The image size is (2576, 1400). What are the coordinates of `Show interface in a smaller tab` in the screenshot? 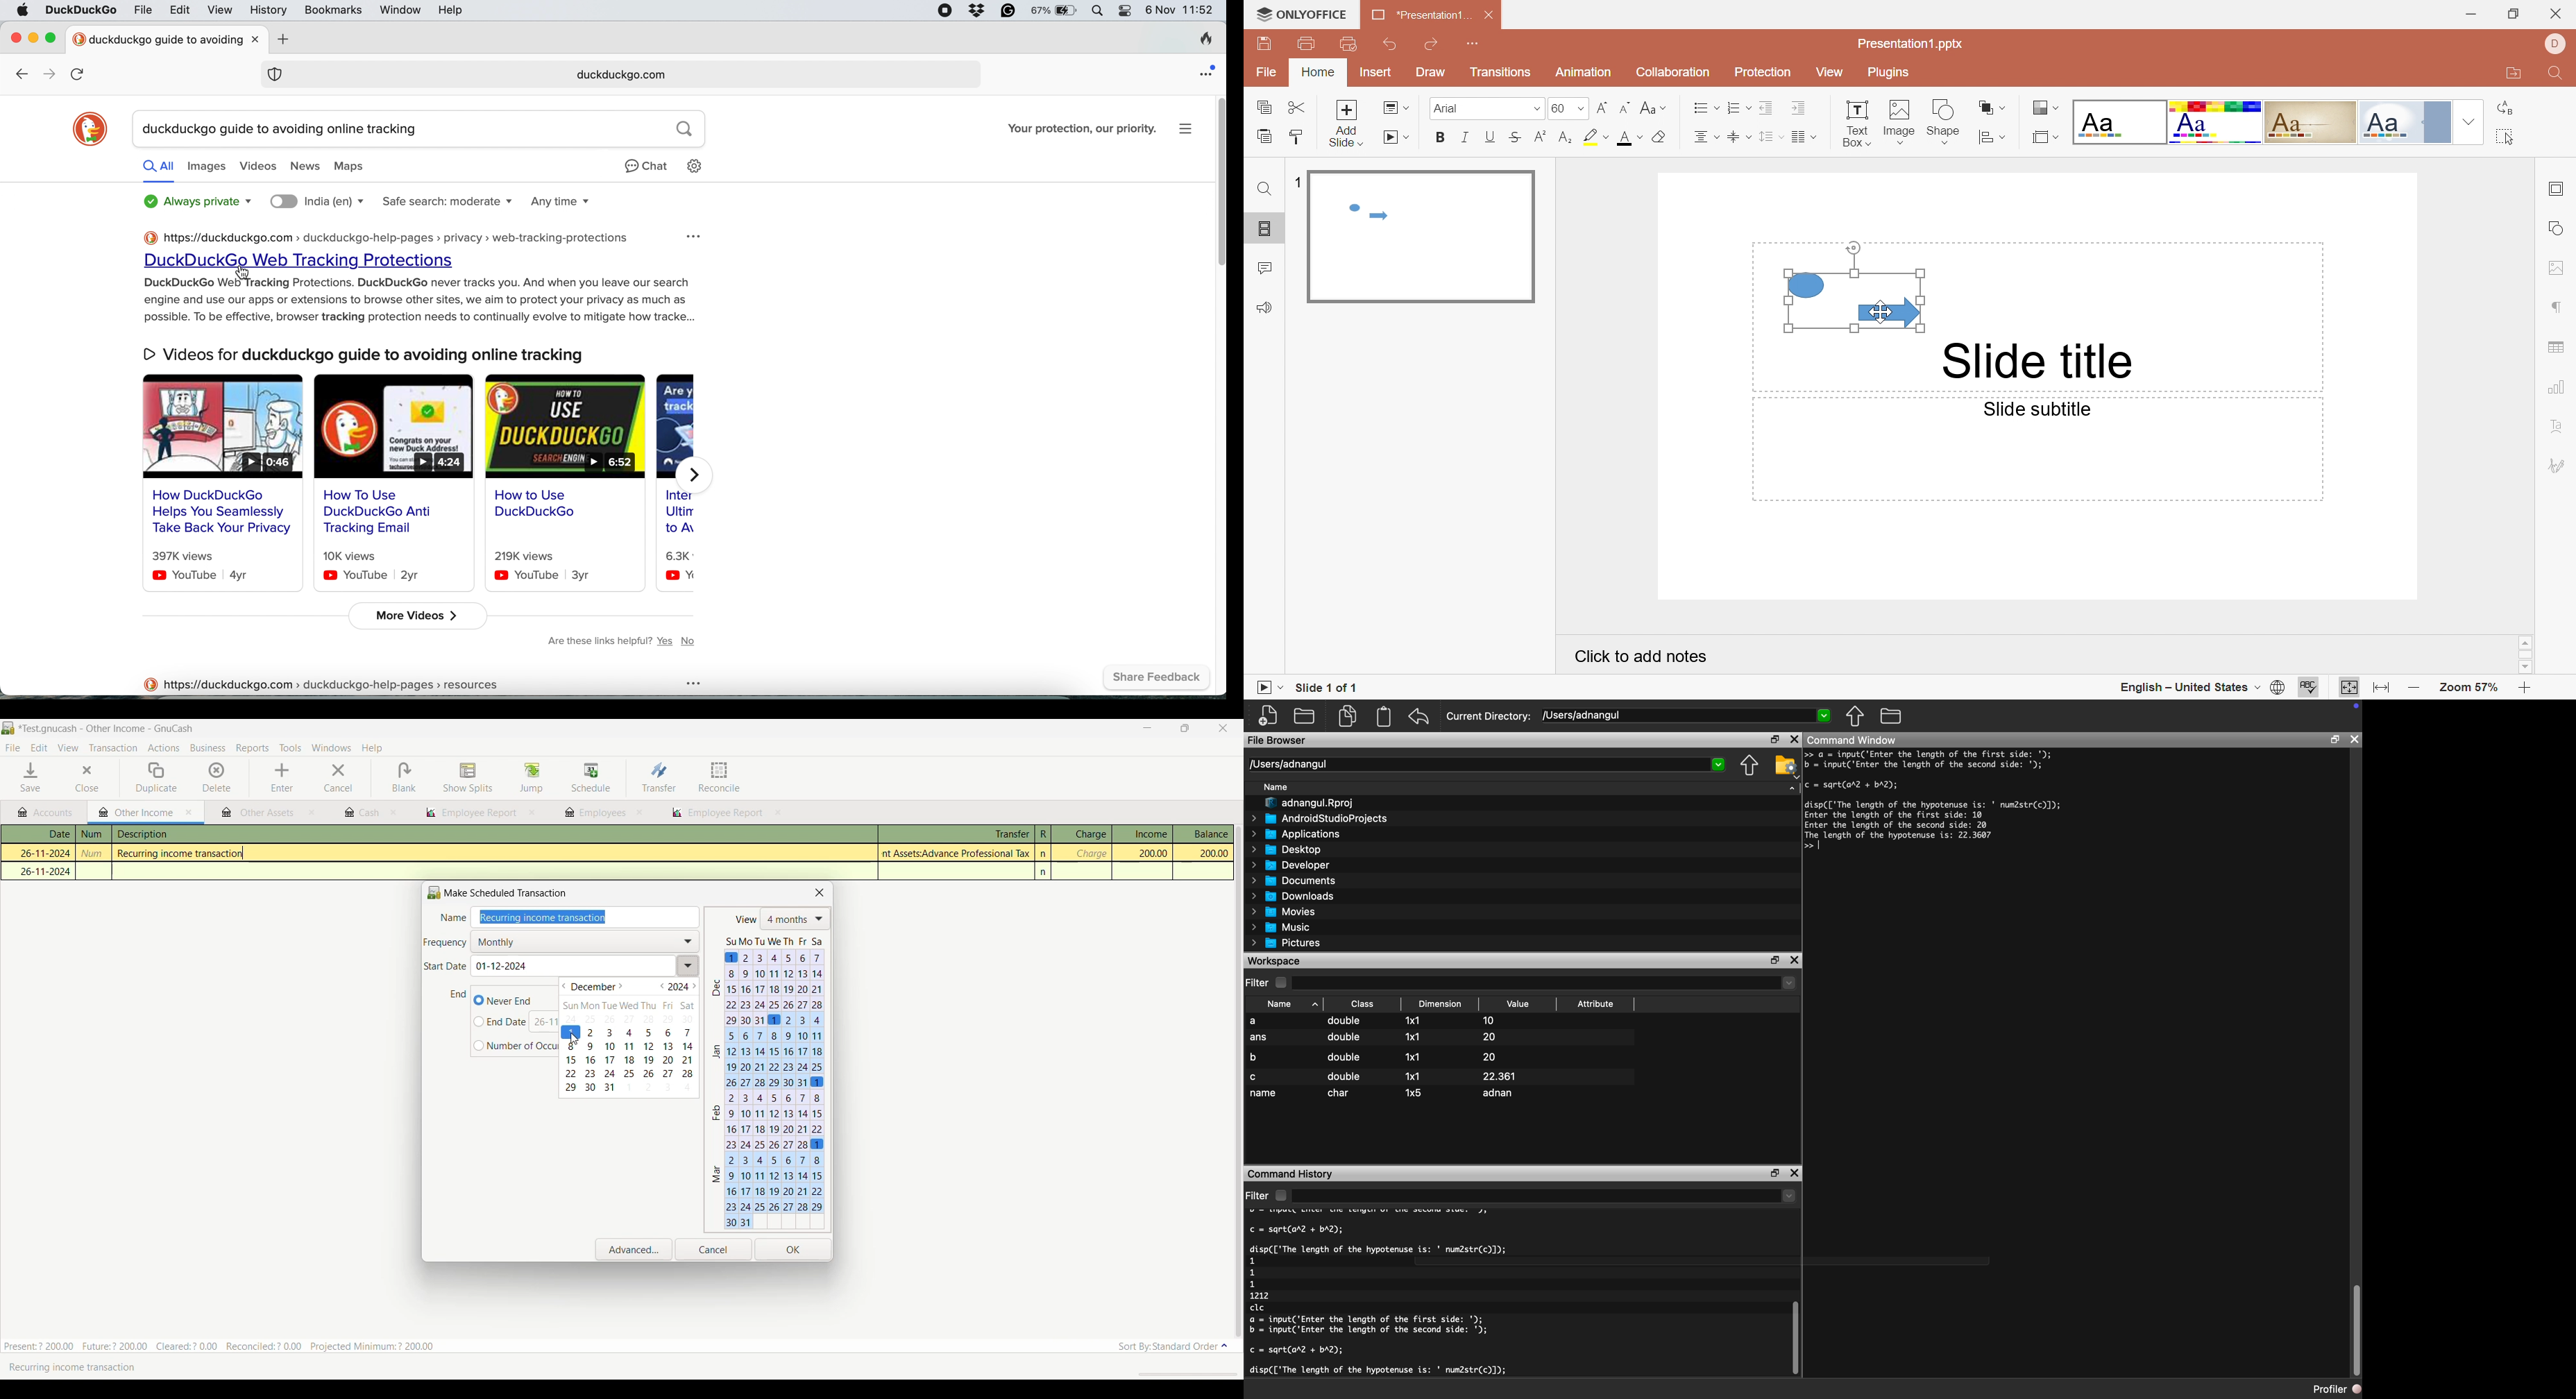 It's located at (1187, 729).